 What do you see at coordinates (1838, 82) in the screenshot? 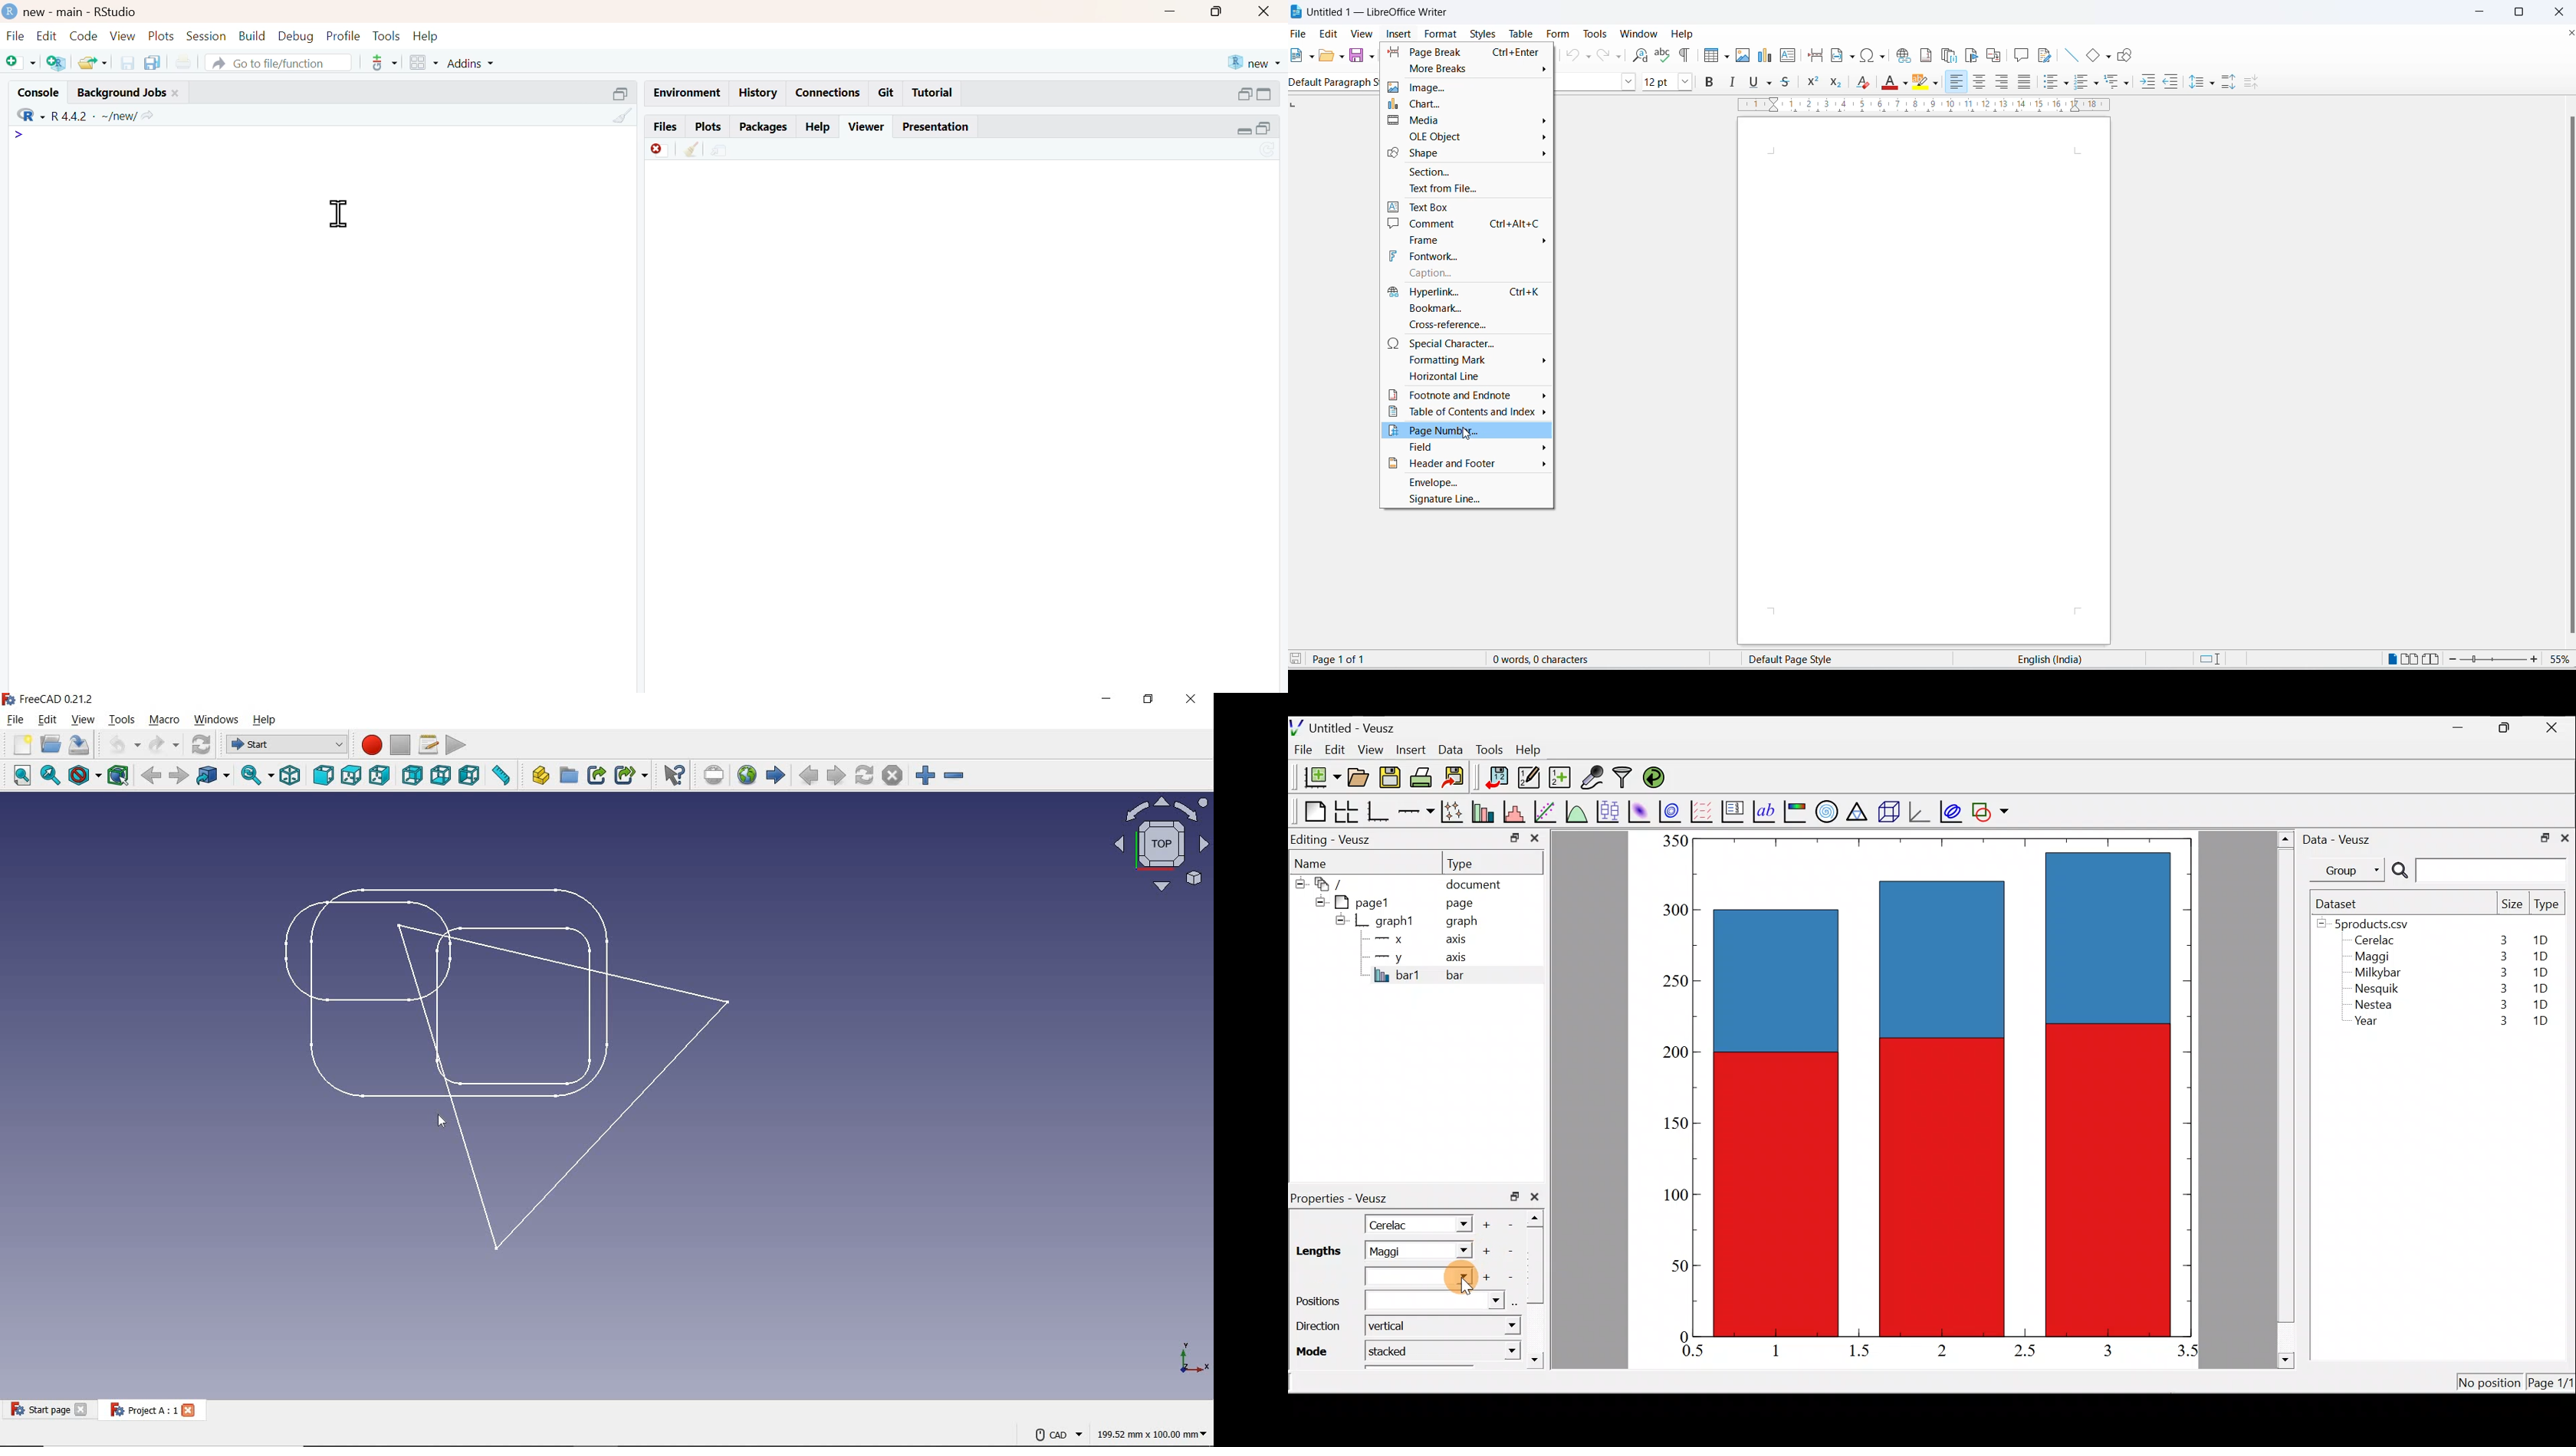
I see `subscript` at bounding box center [1838, 82].